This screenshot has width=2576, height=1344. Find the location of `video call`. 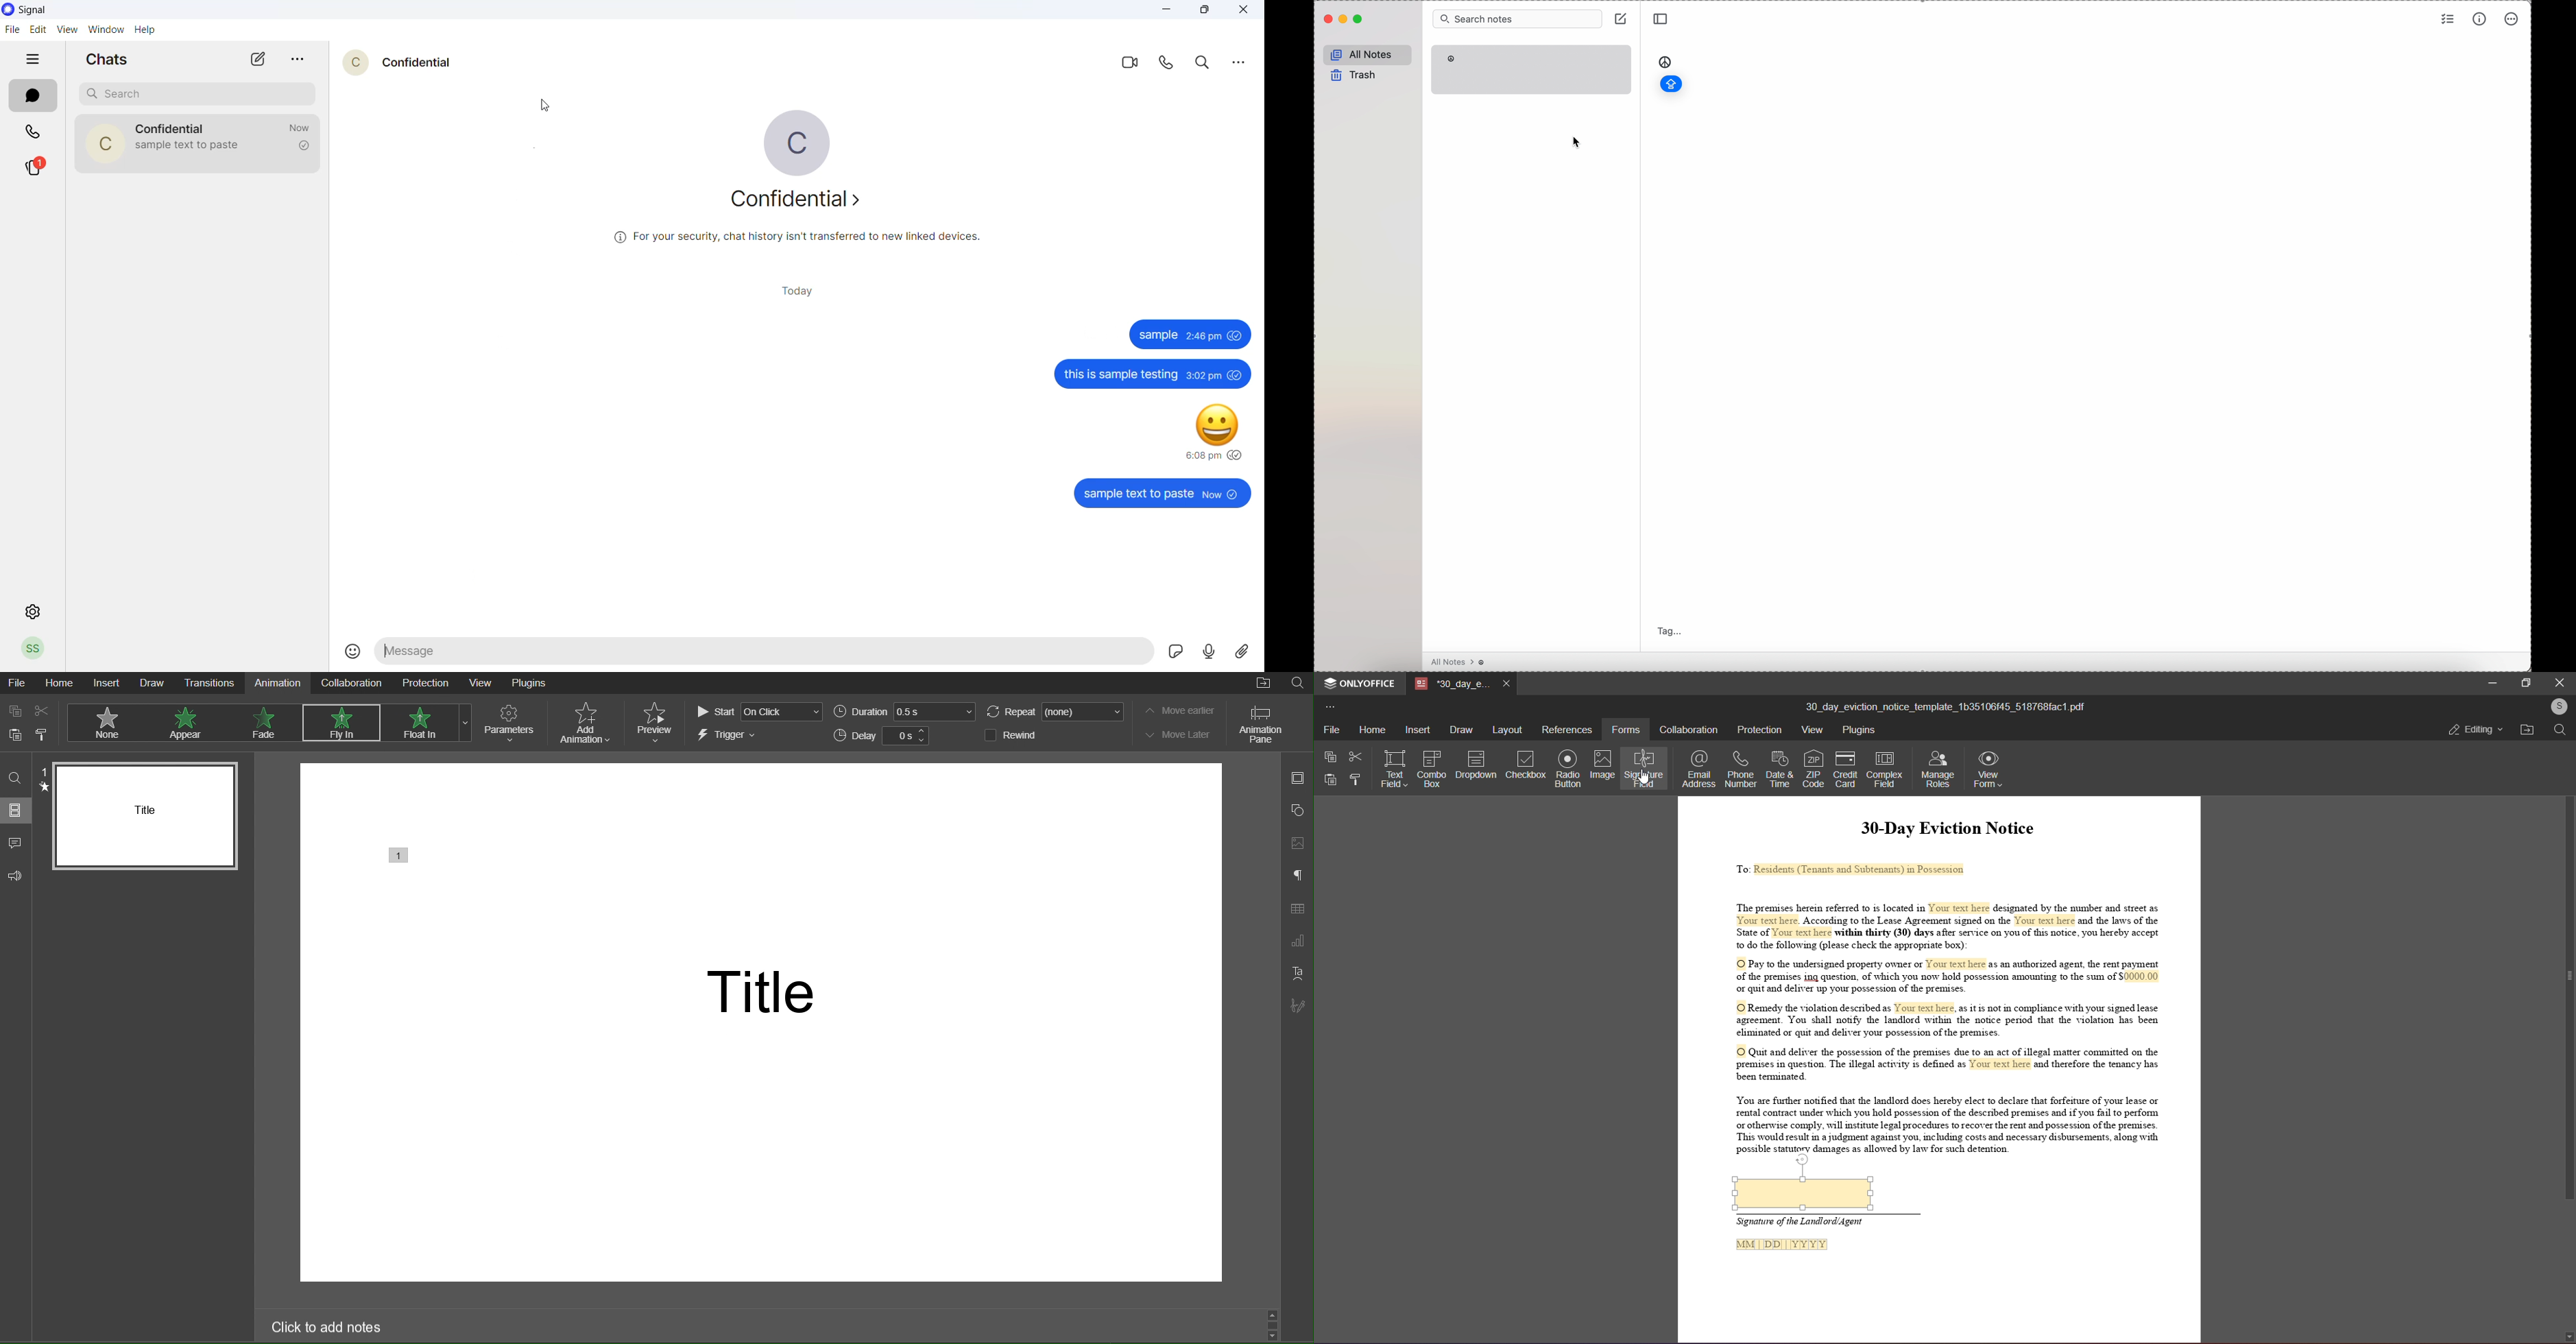

video call is located at coordinates (1135, 65).